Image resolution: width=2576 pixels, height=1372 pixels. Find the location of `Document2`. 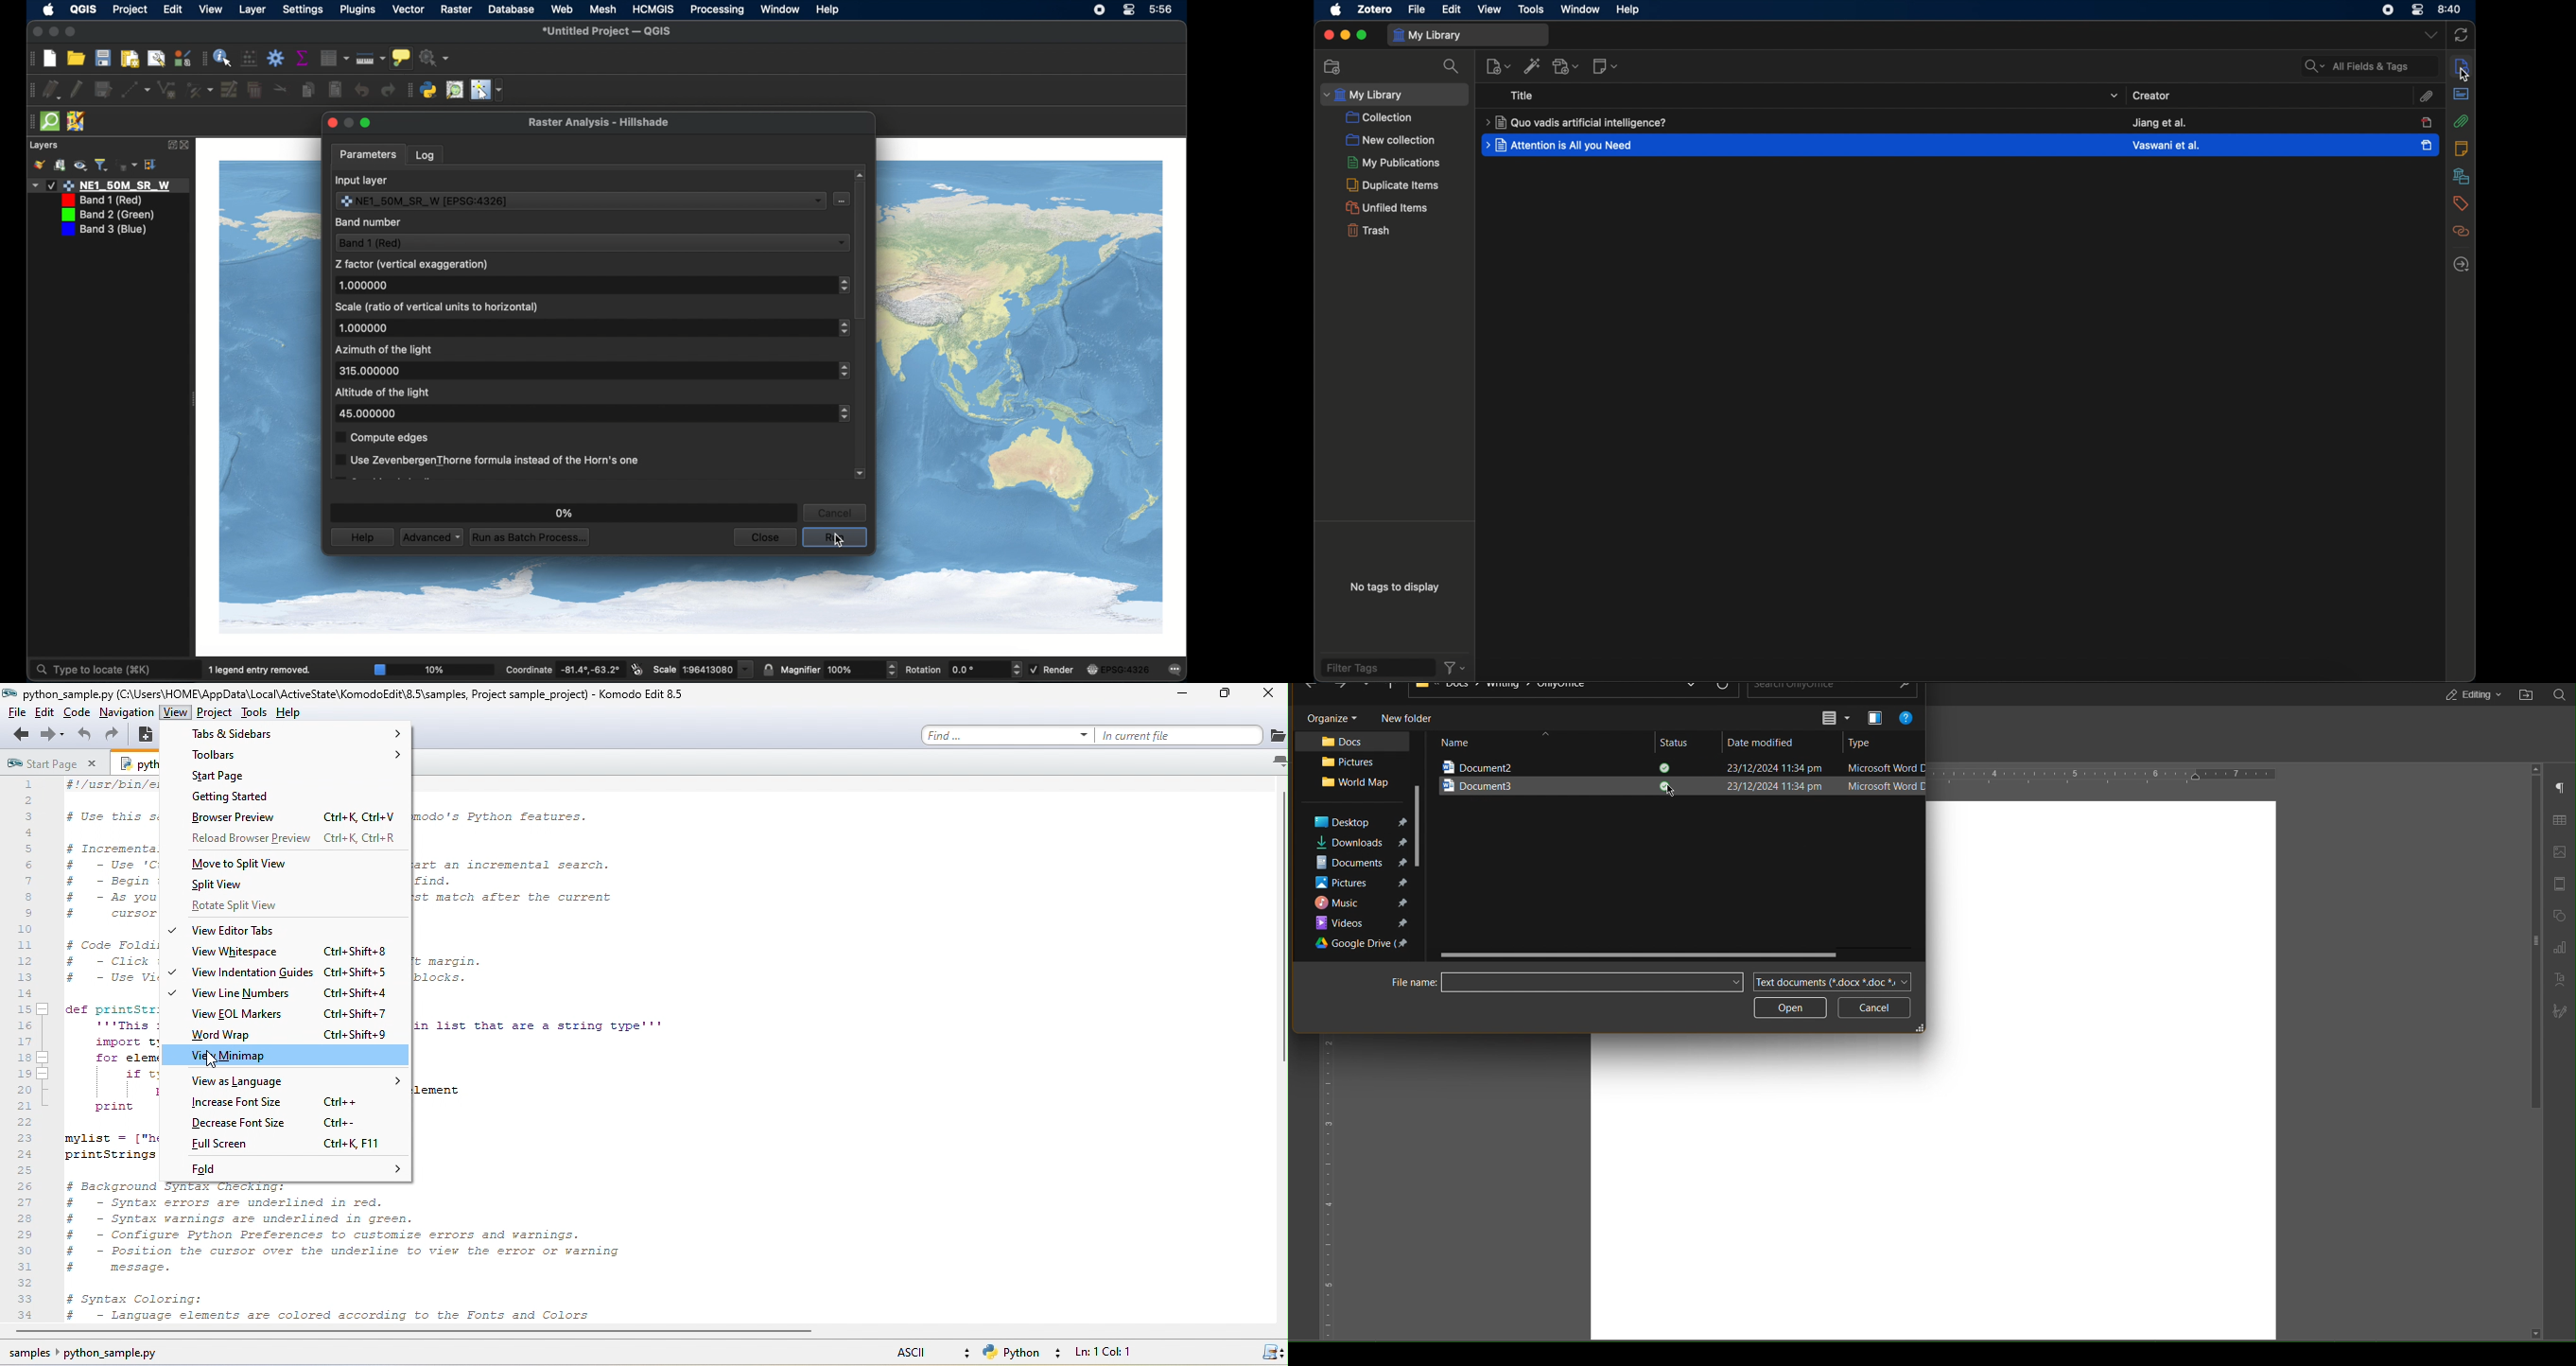

Document2 is located at coordinates (1518, 764).